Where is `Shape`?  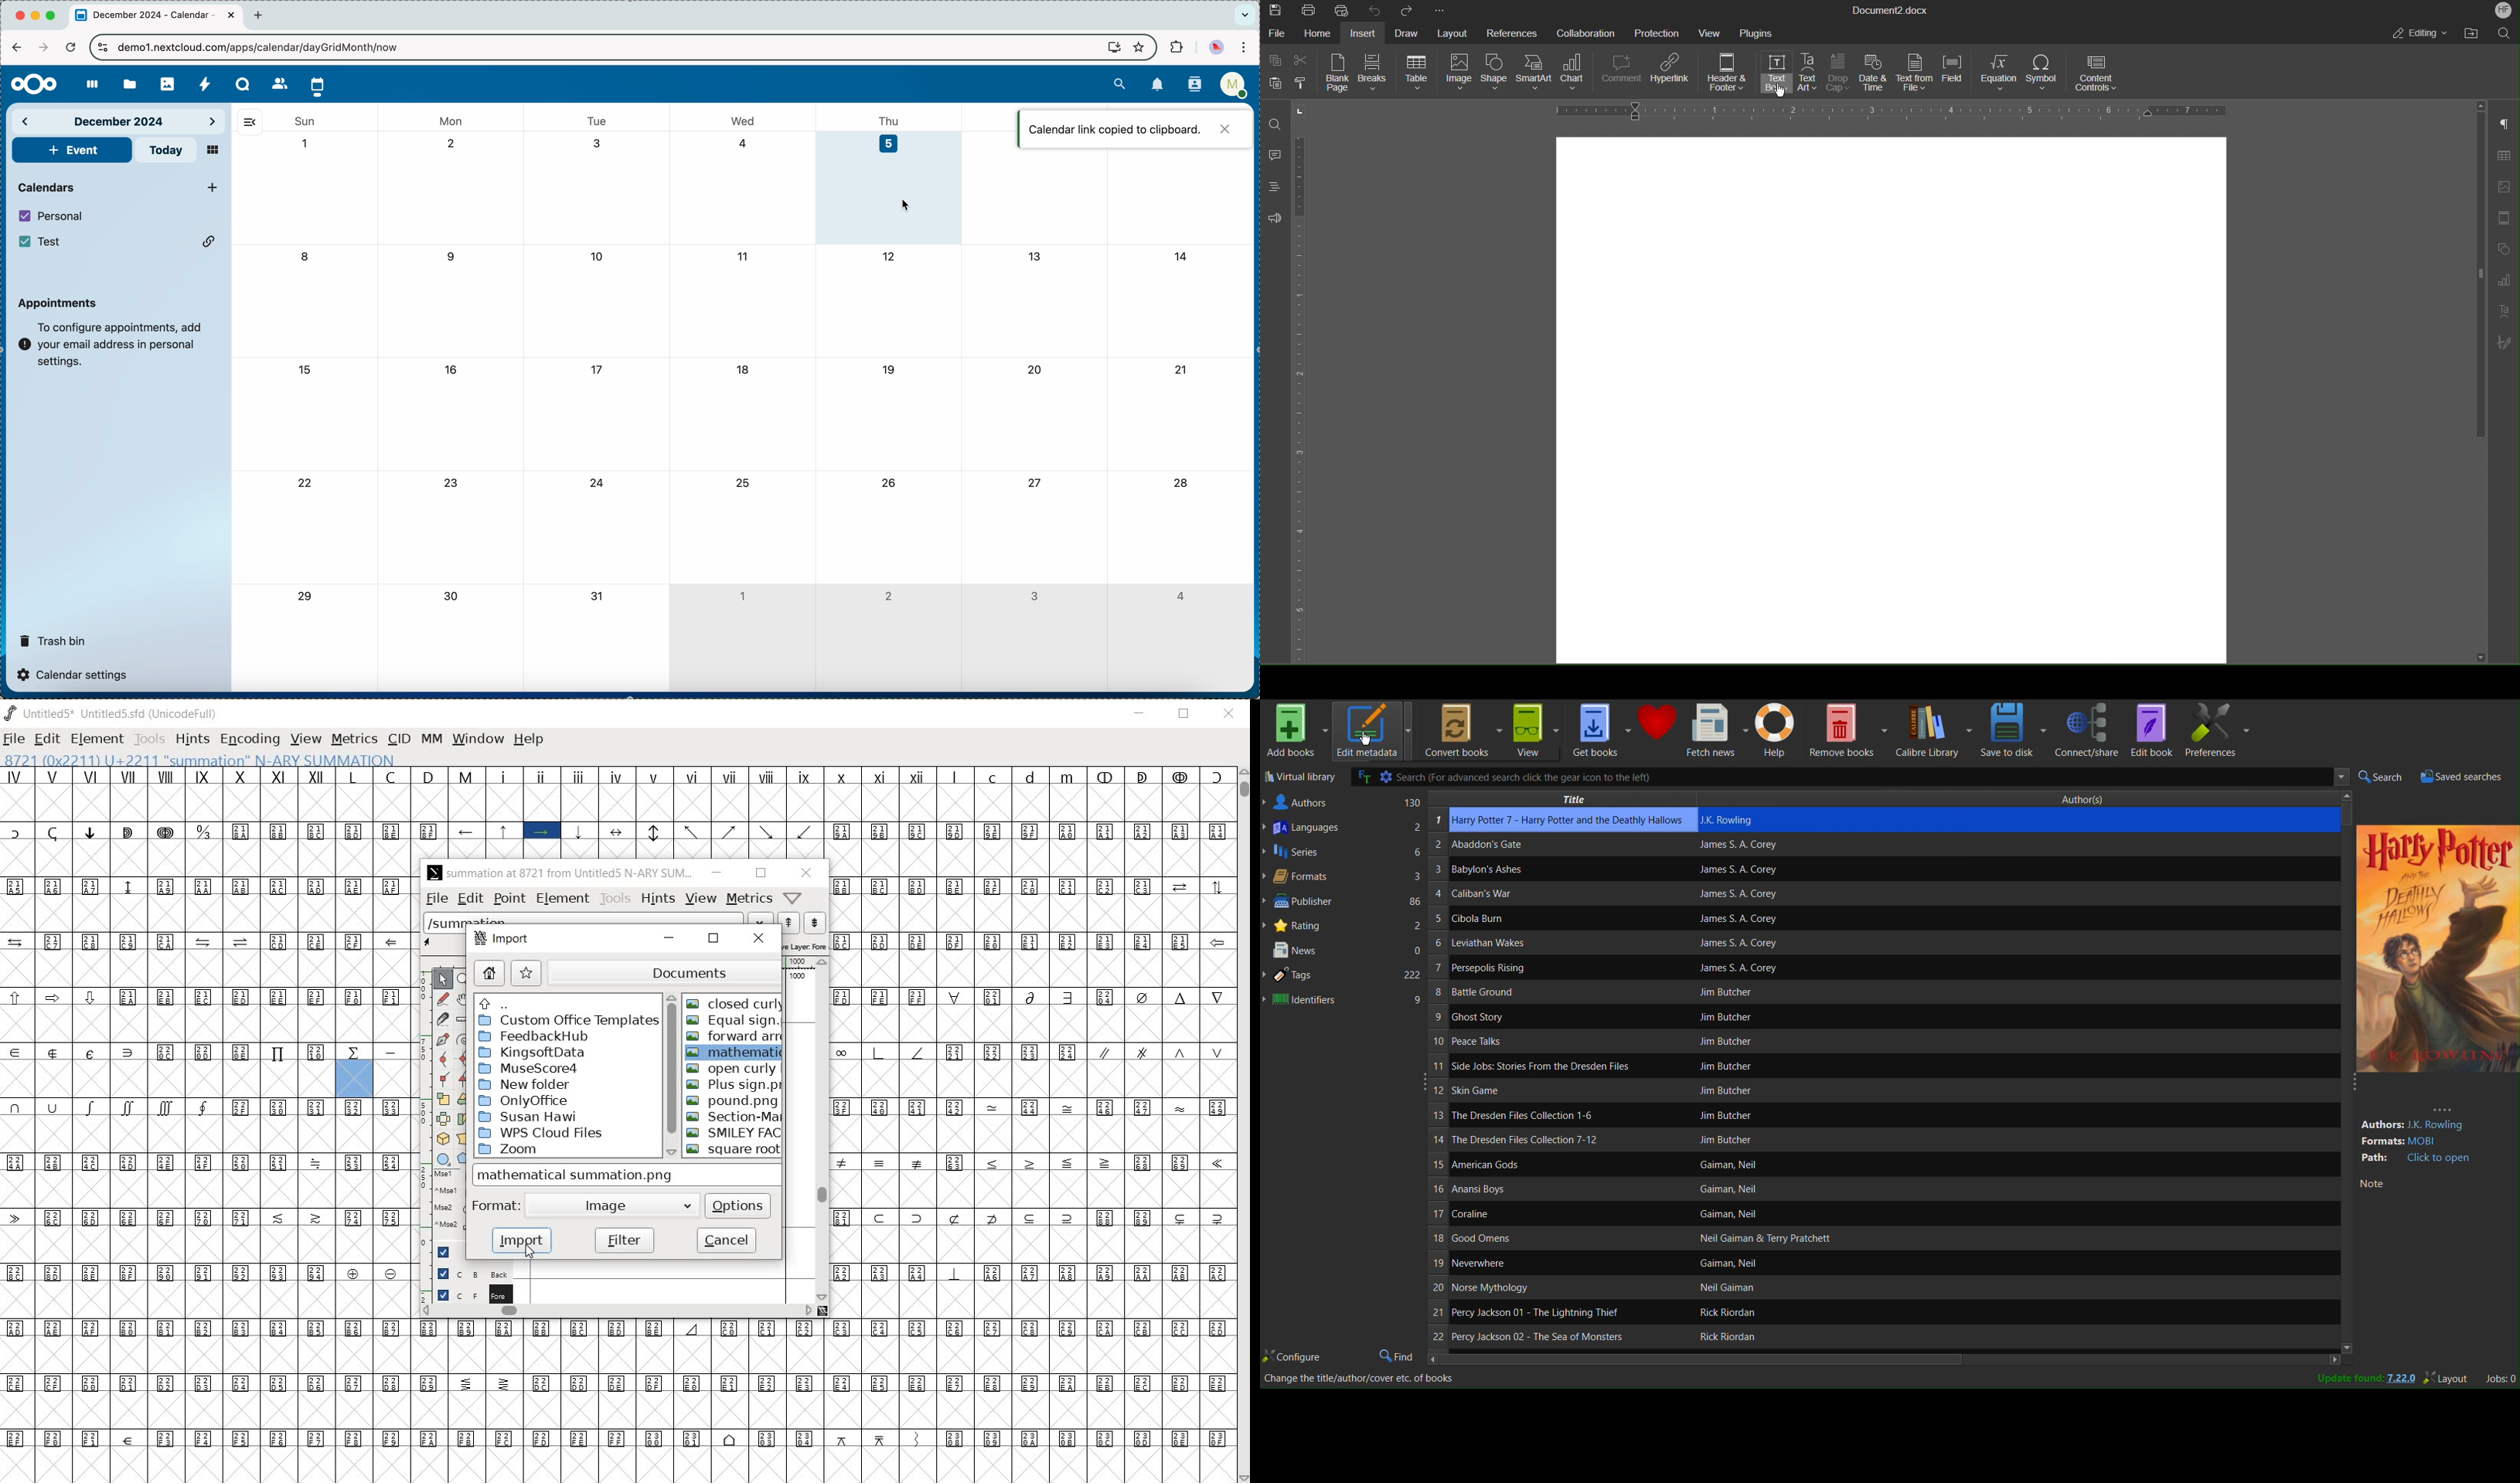
Shape is located at coordinates (1496, 75).